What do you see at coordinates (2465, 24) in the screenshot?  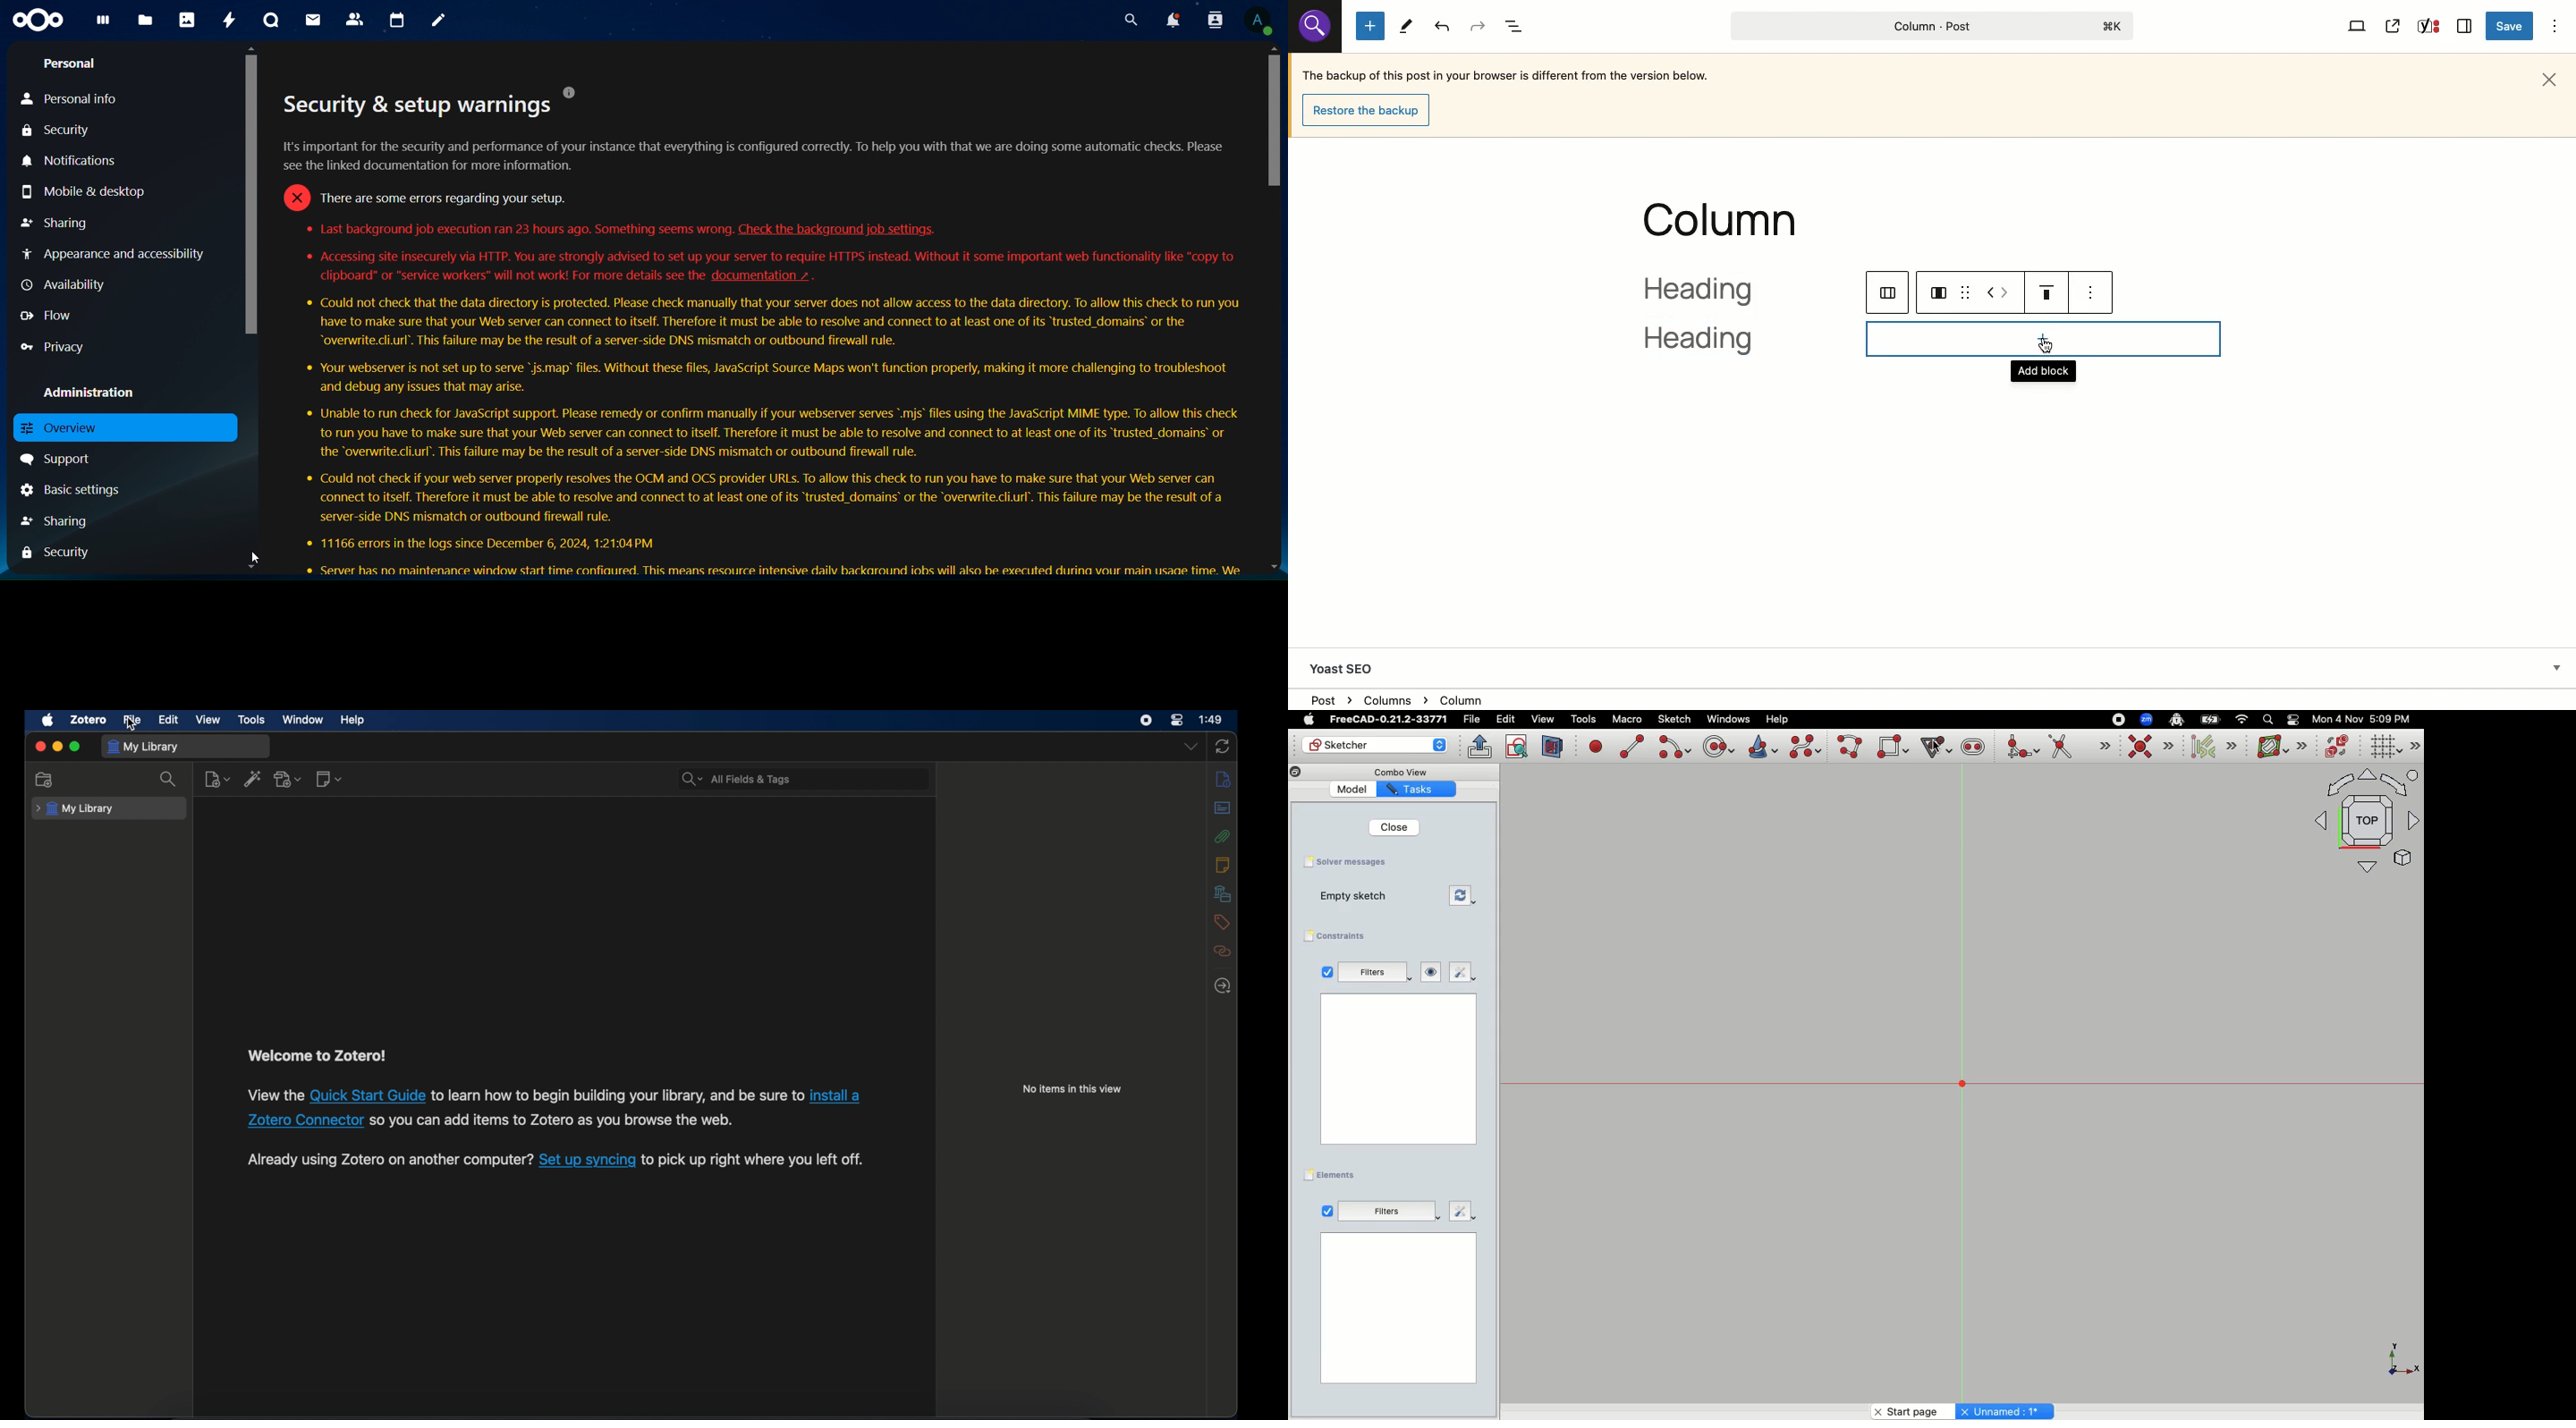 I see `Sidebar` at bounding box center [2465, 24].